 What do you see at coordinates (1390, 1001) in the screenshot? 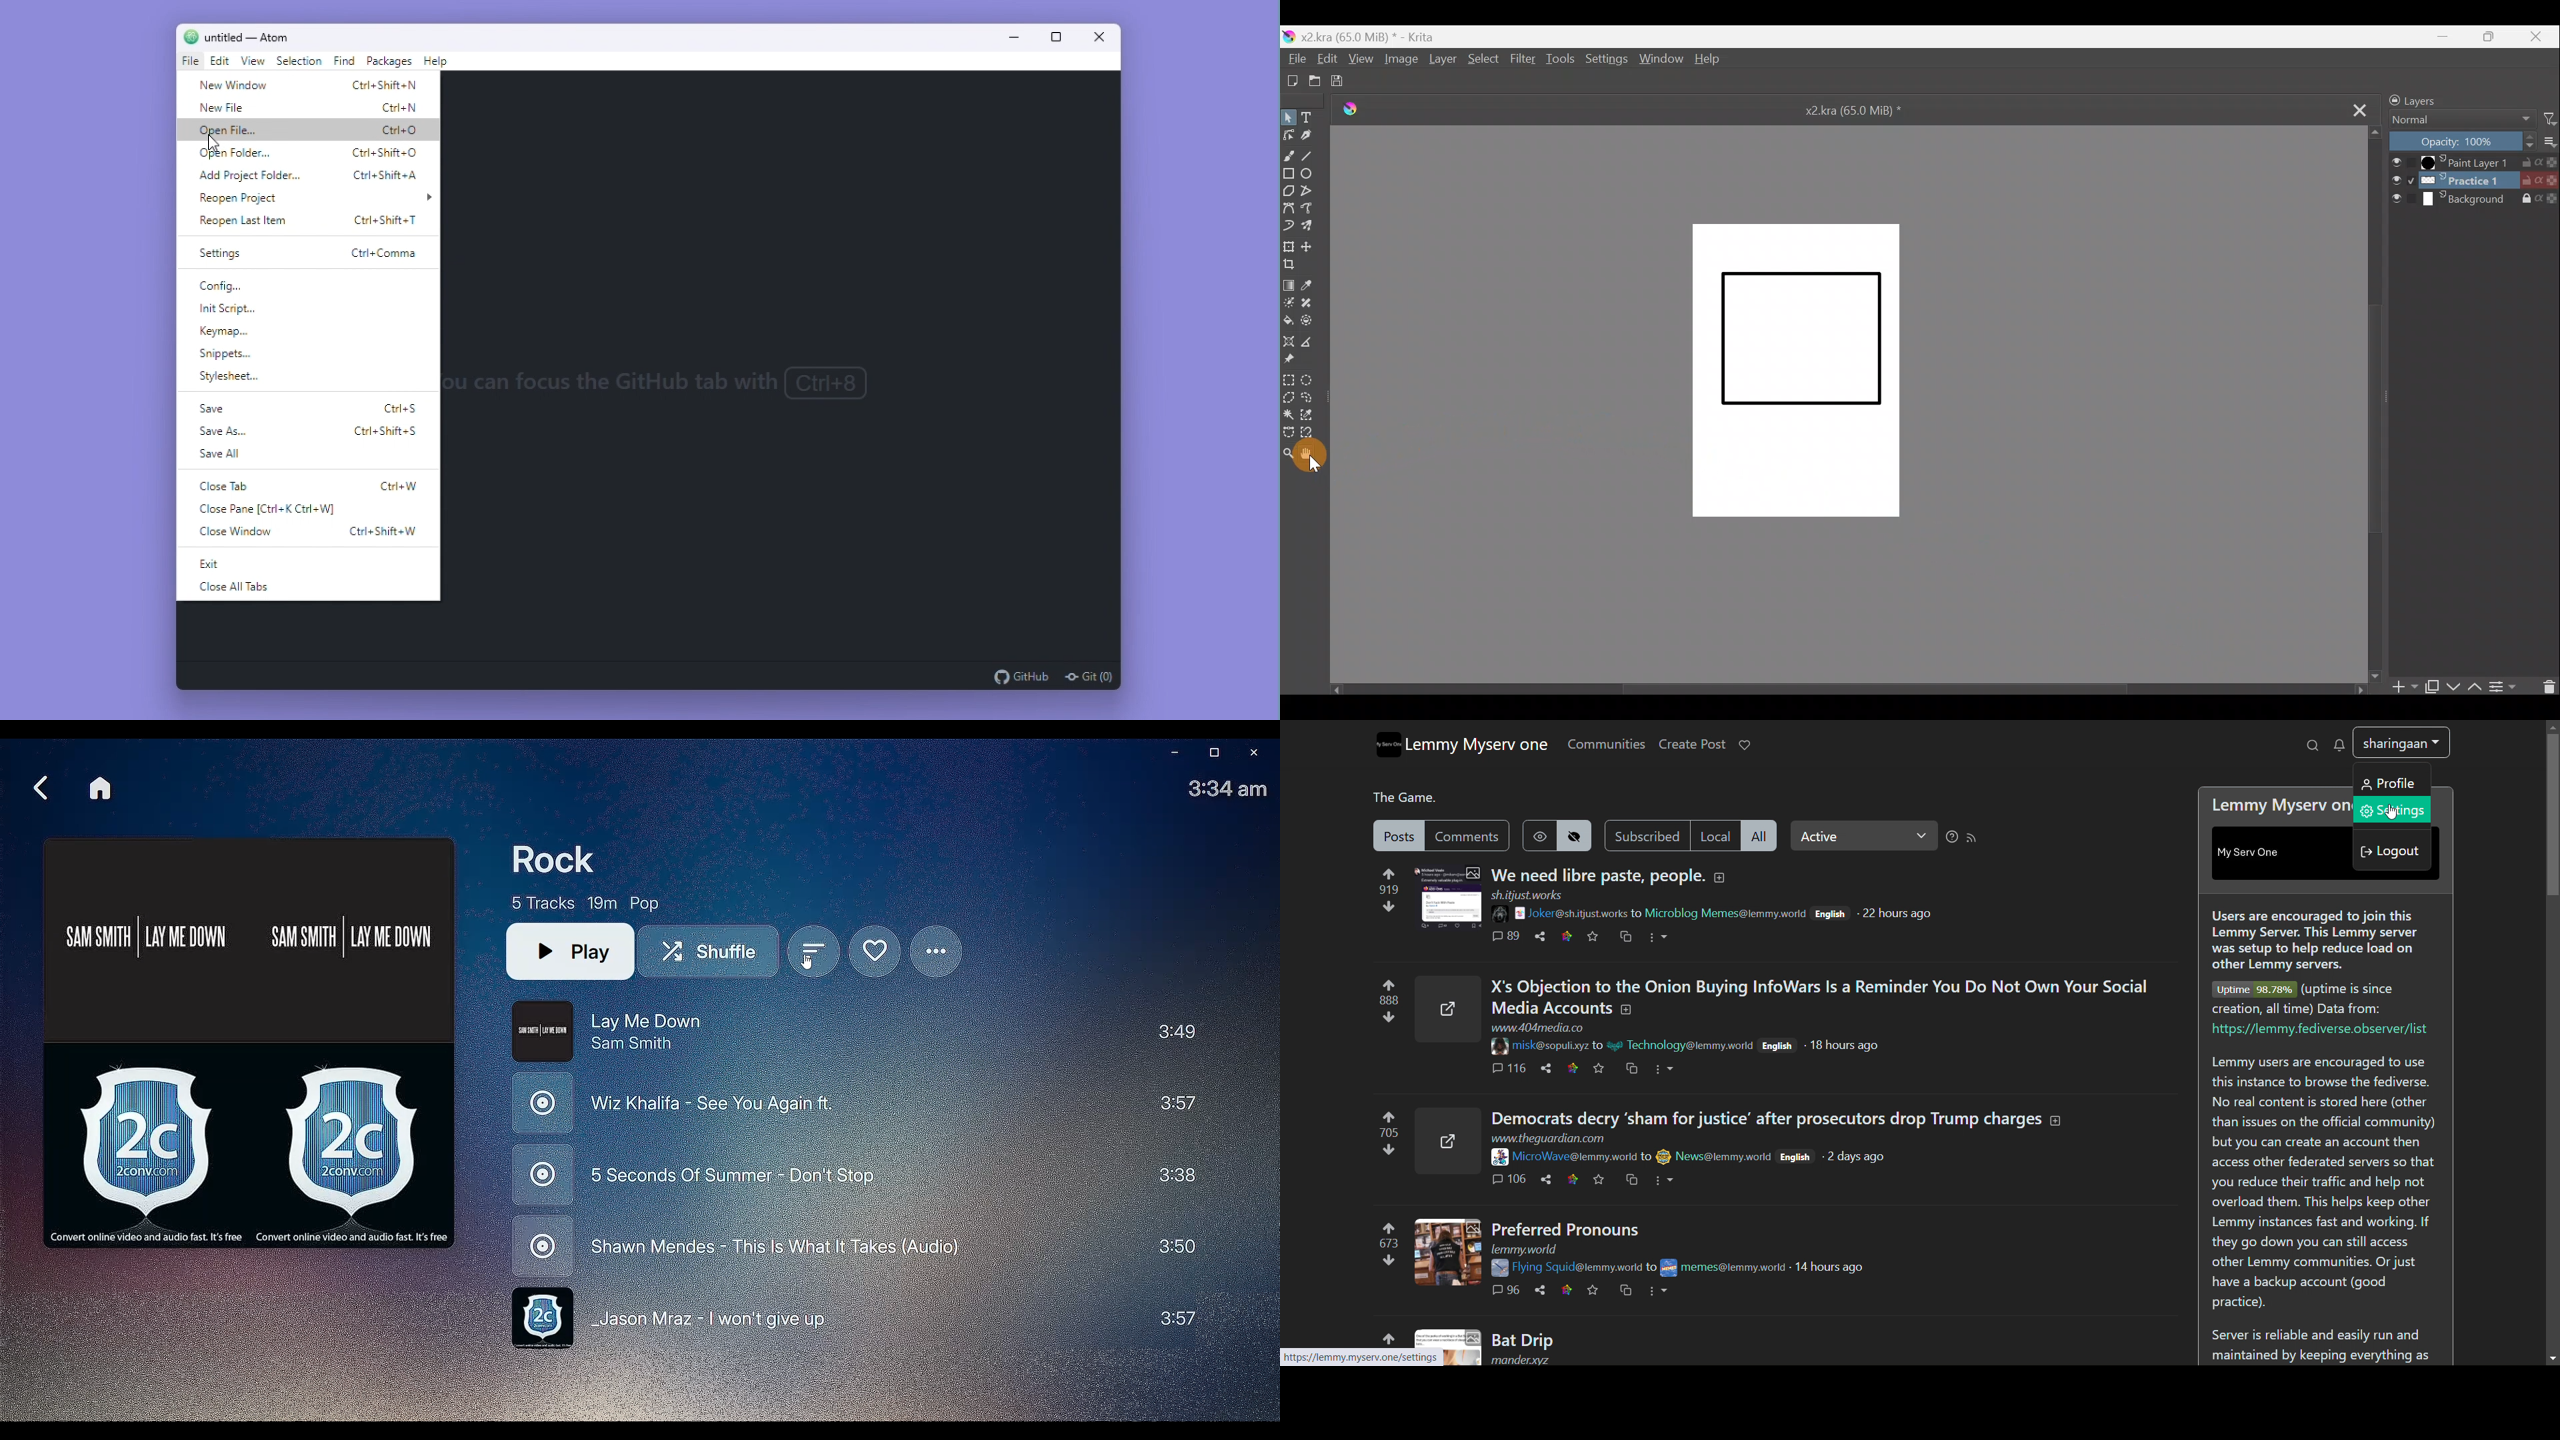
I see `888` at bounding box center [1390, 1001].